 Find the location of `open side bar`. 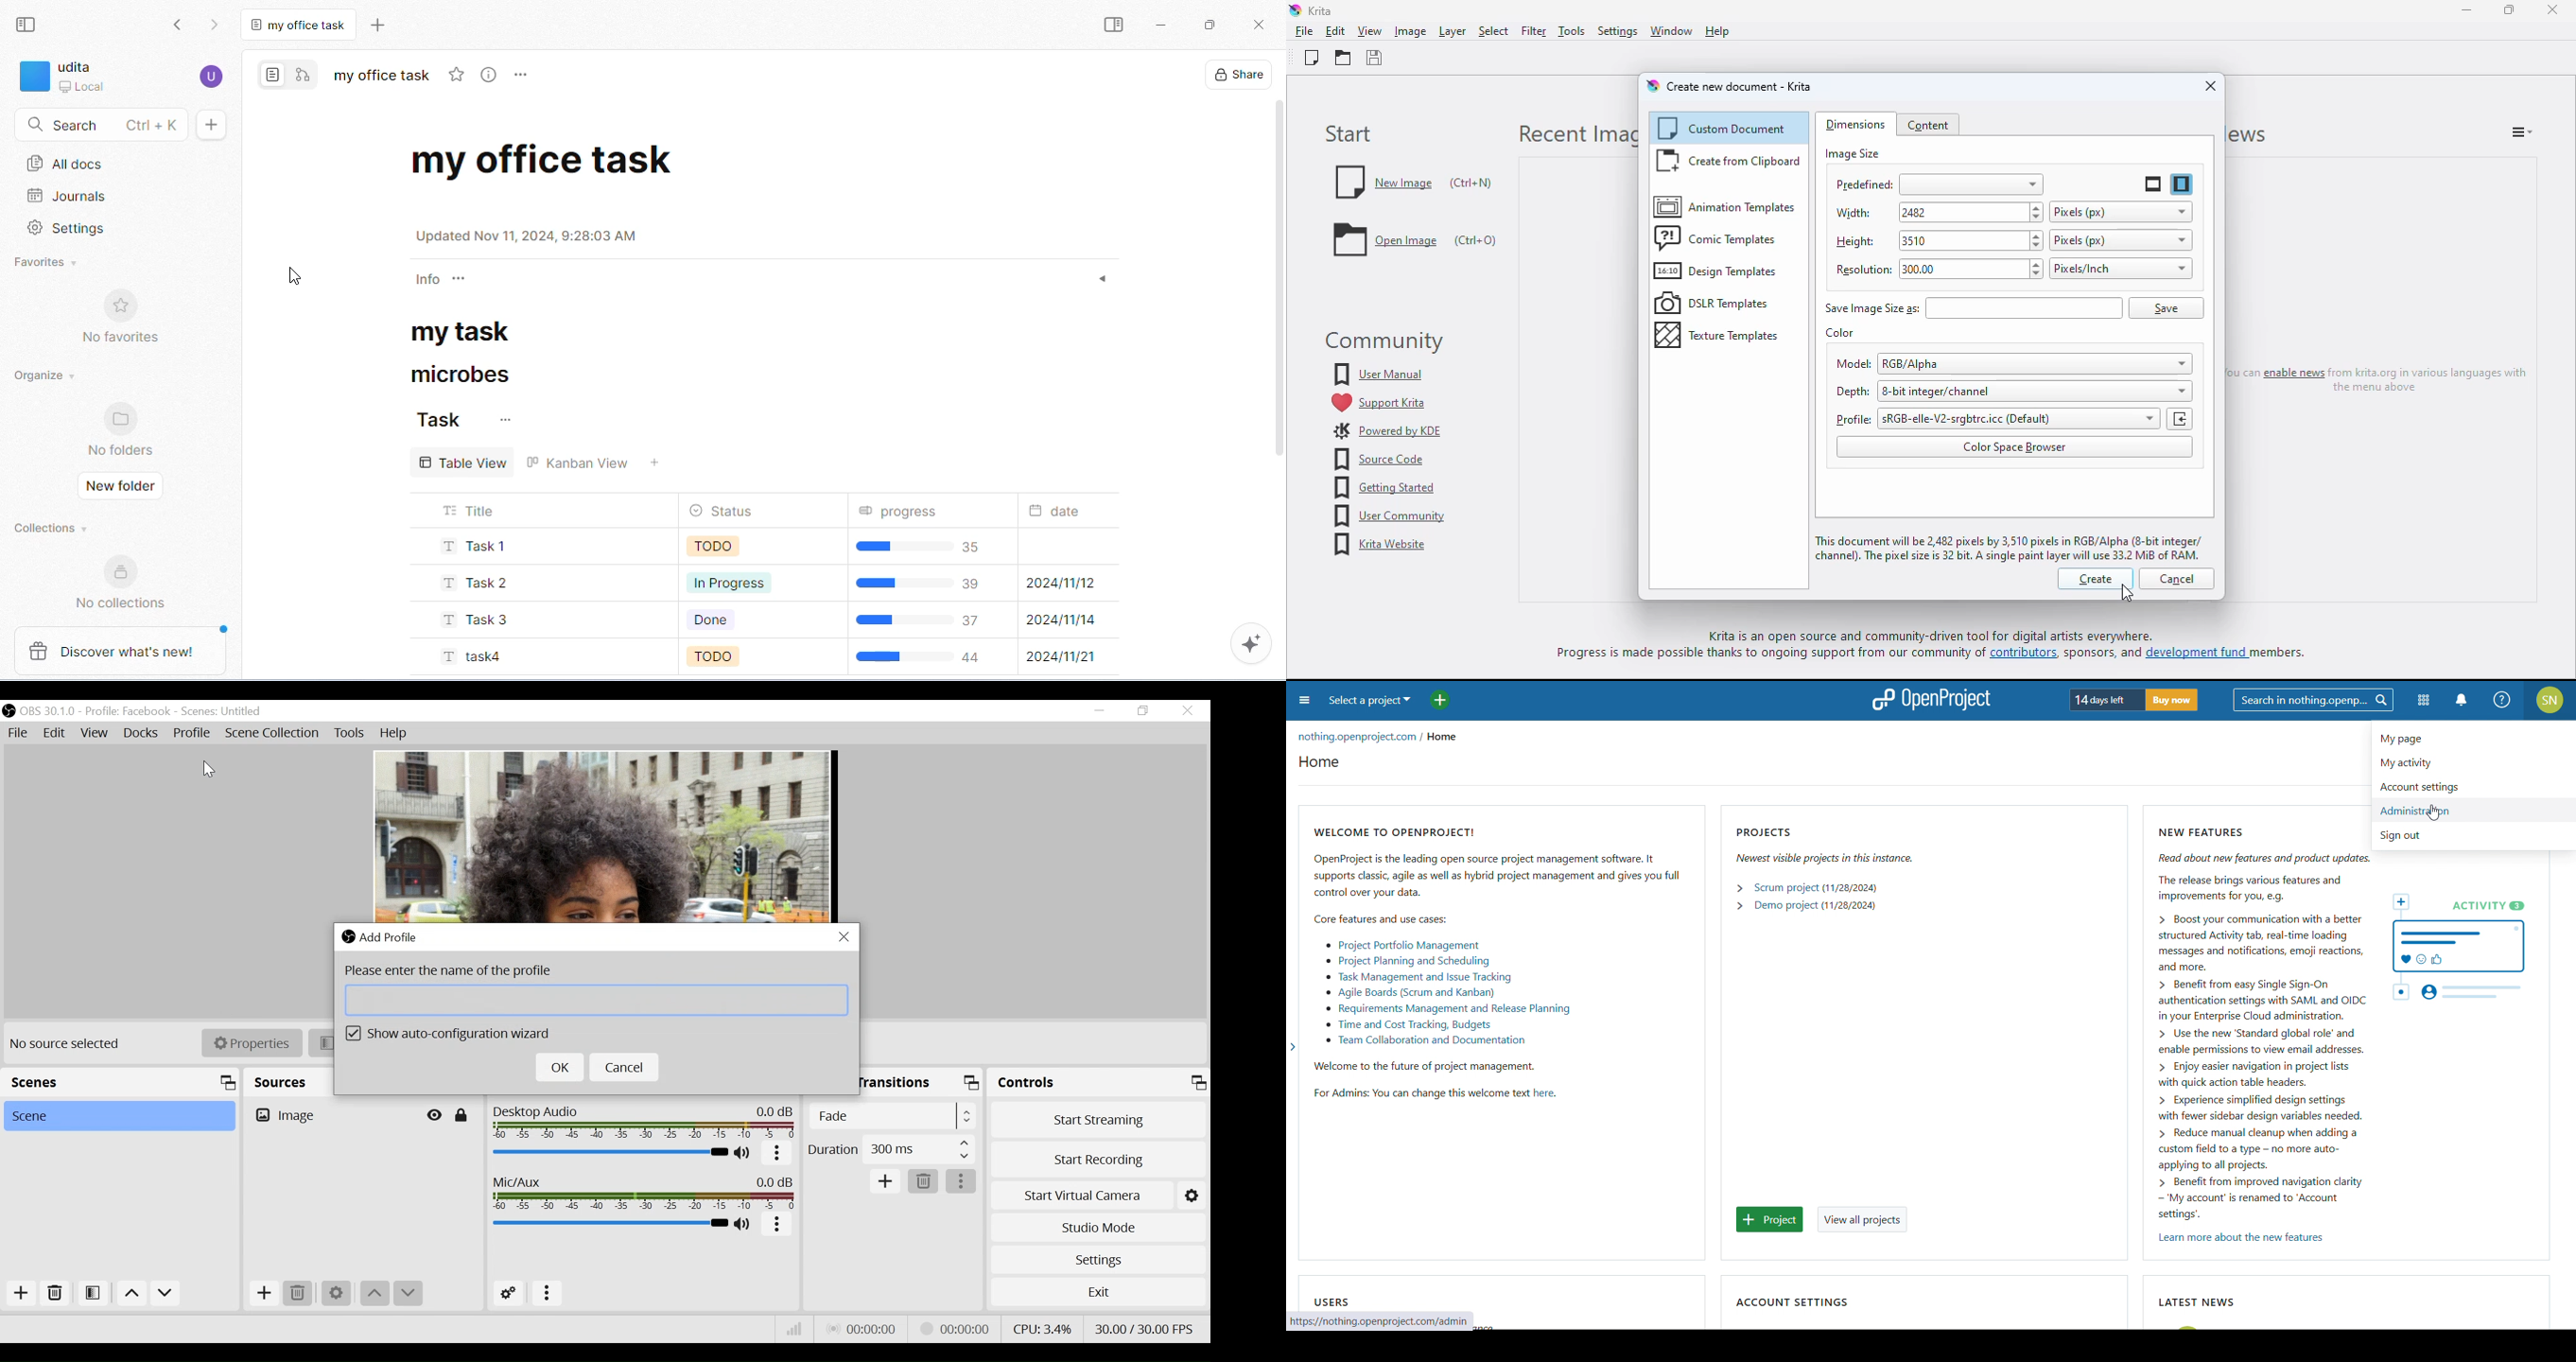

open side bar is located at coordinates (1117, 26).